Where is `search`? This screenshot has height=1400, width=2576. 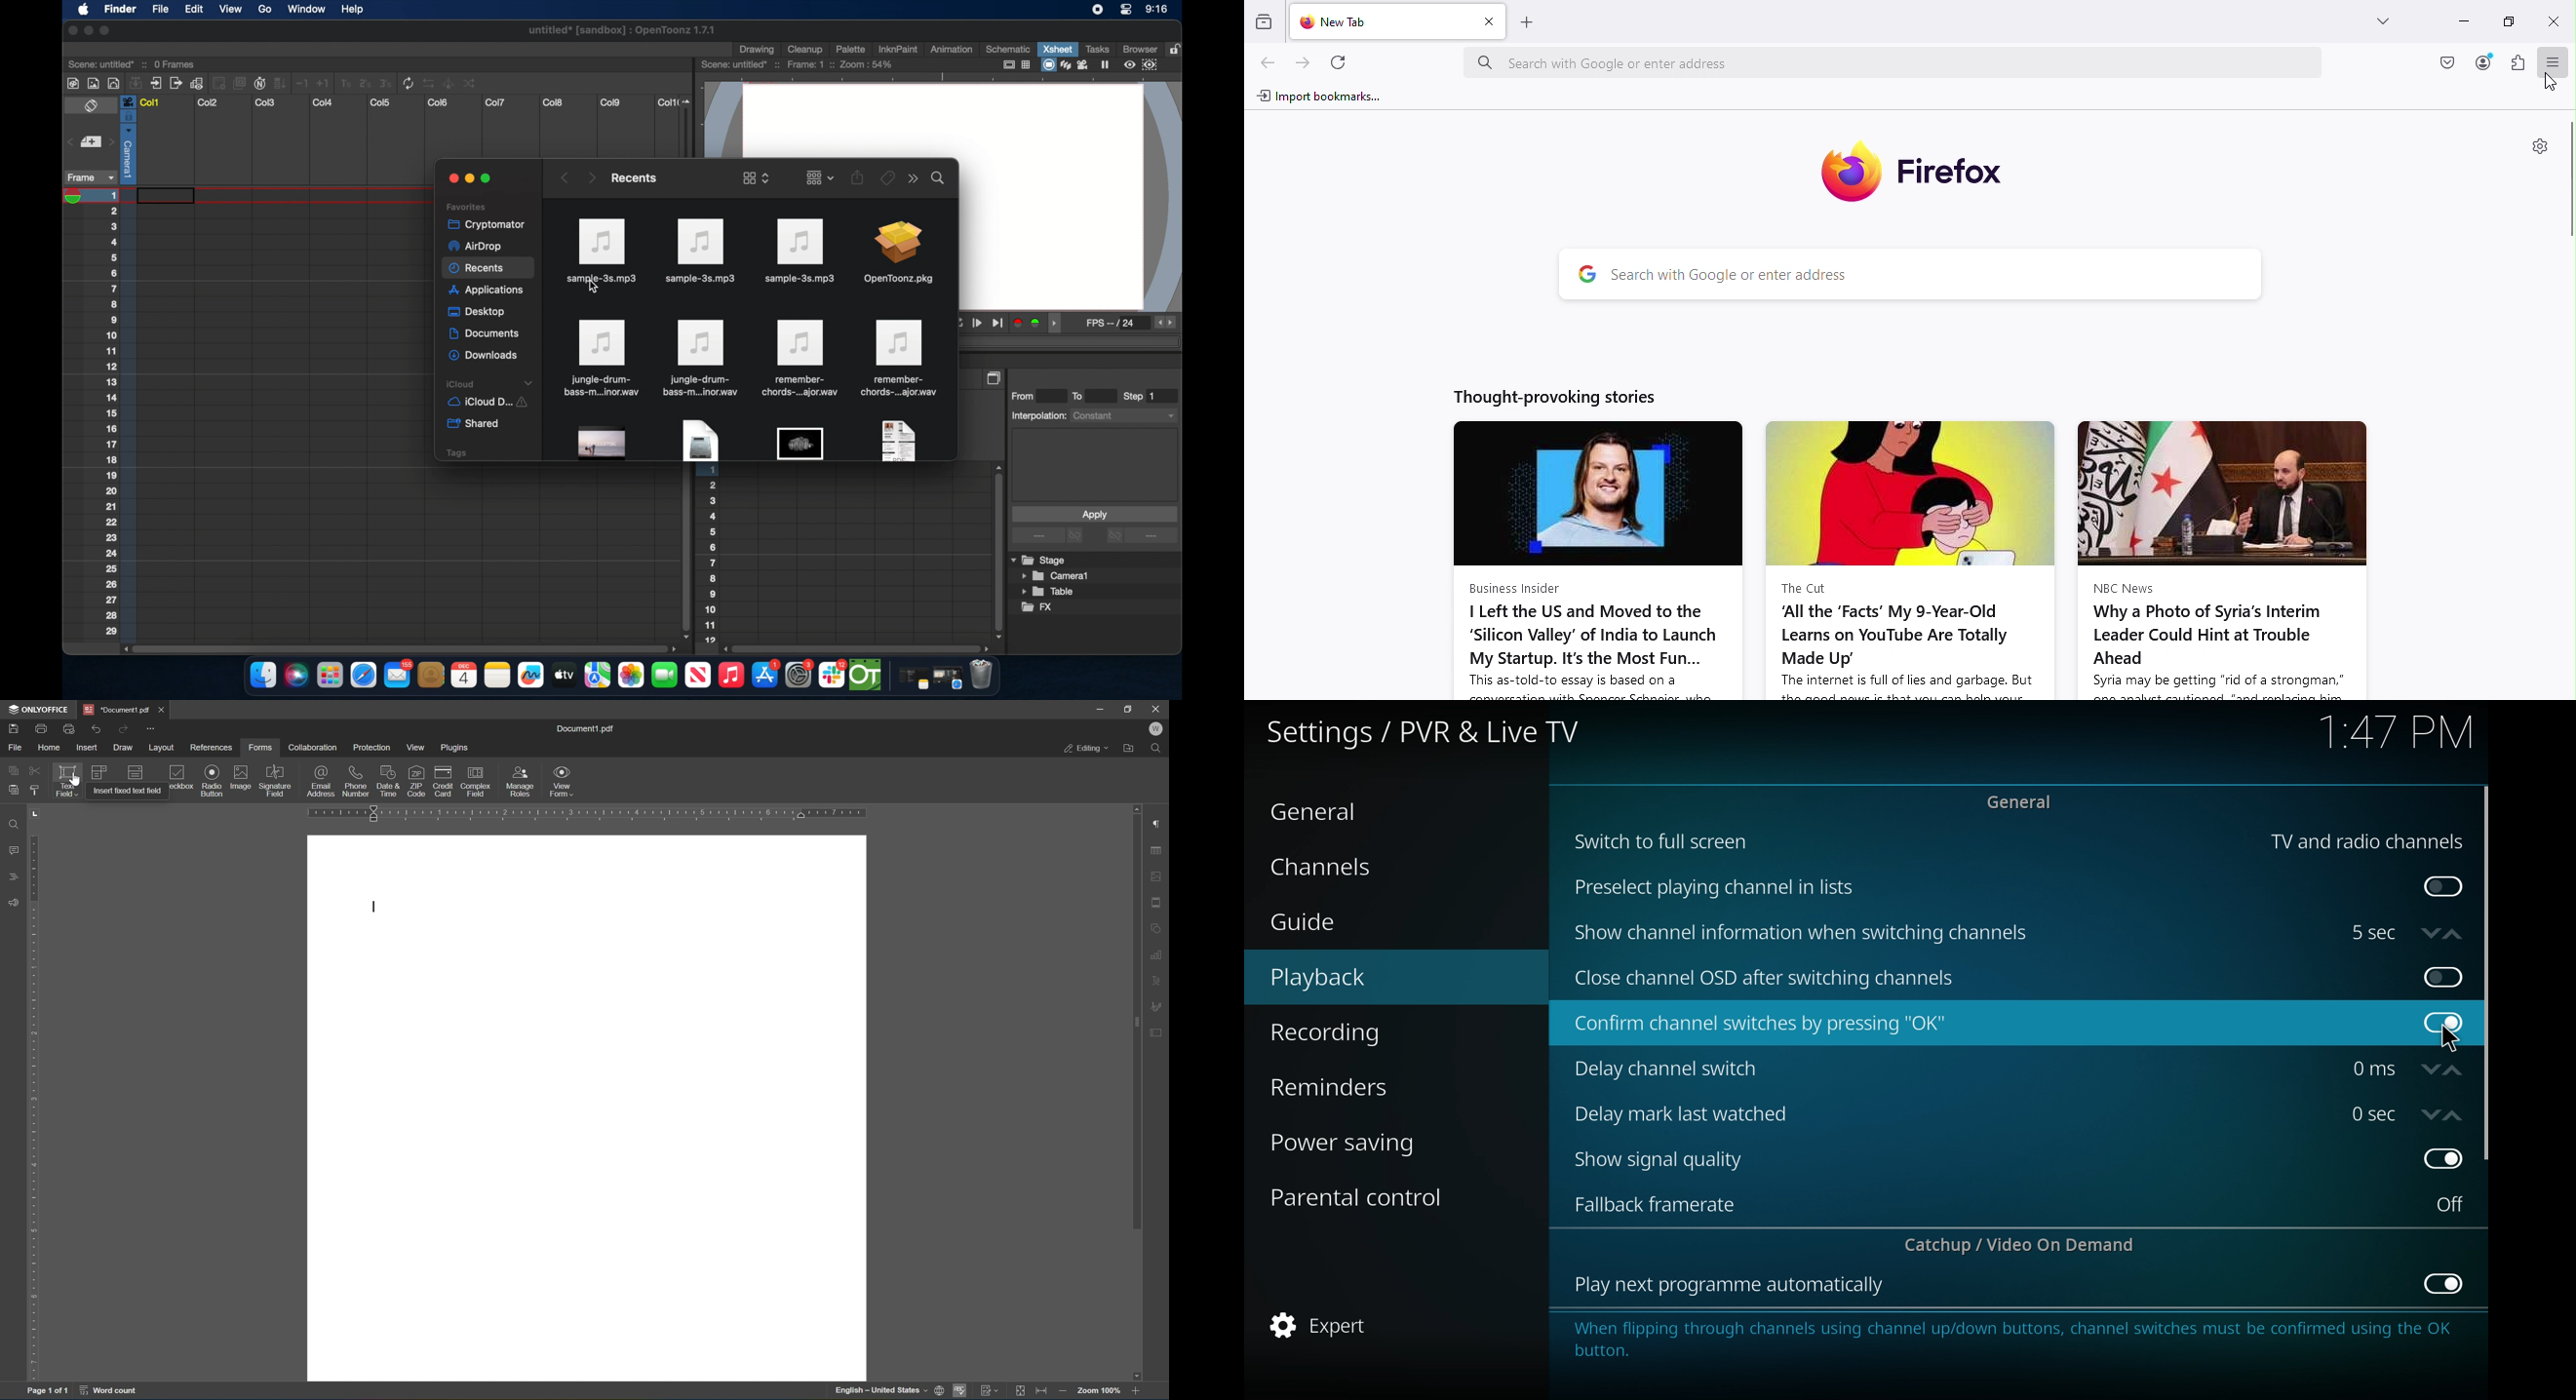 search is located at coordinates (939, 177).